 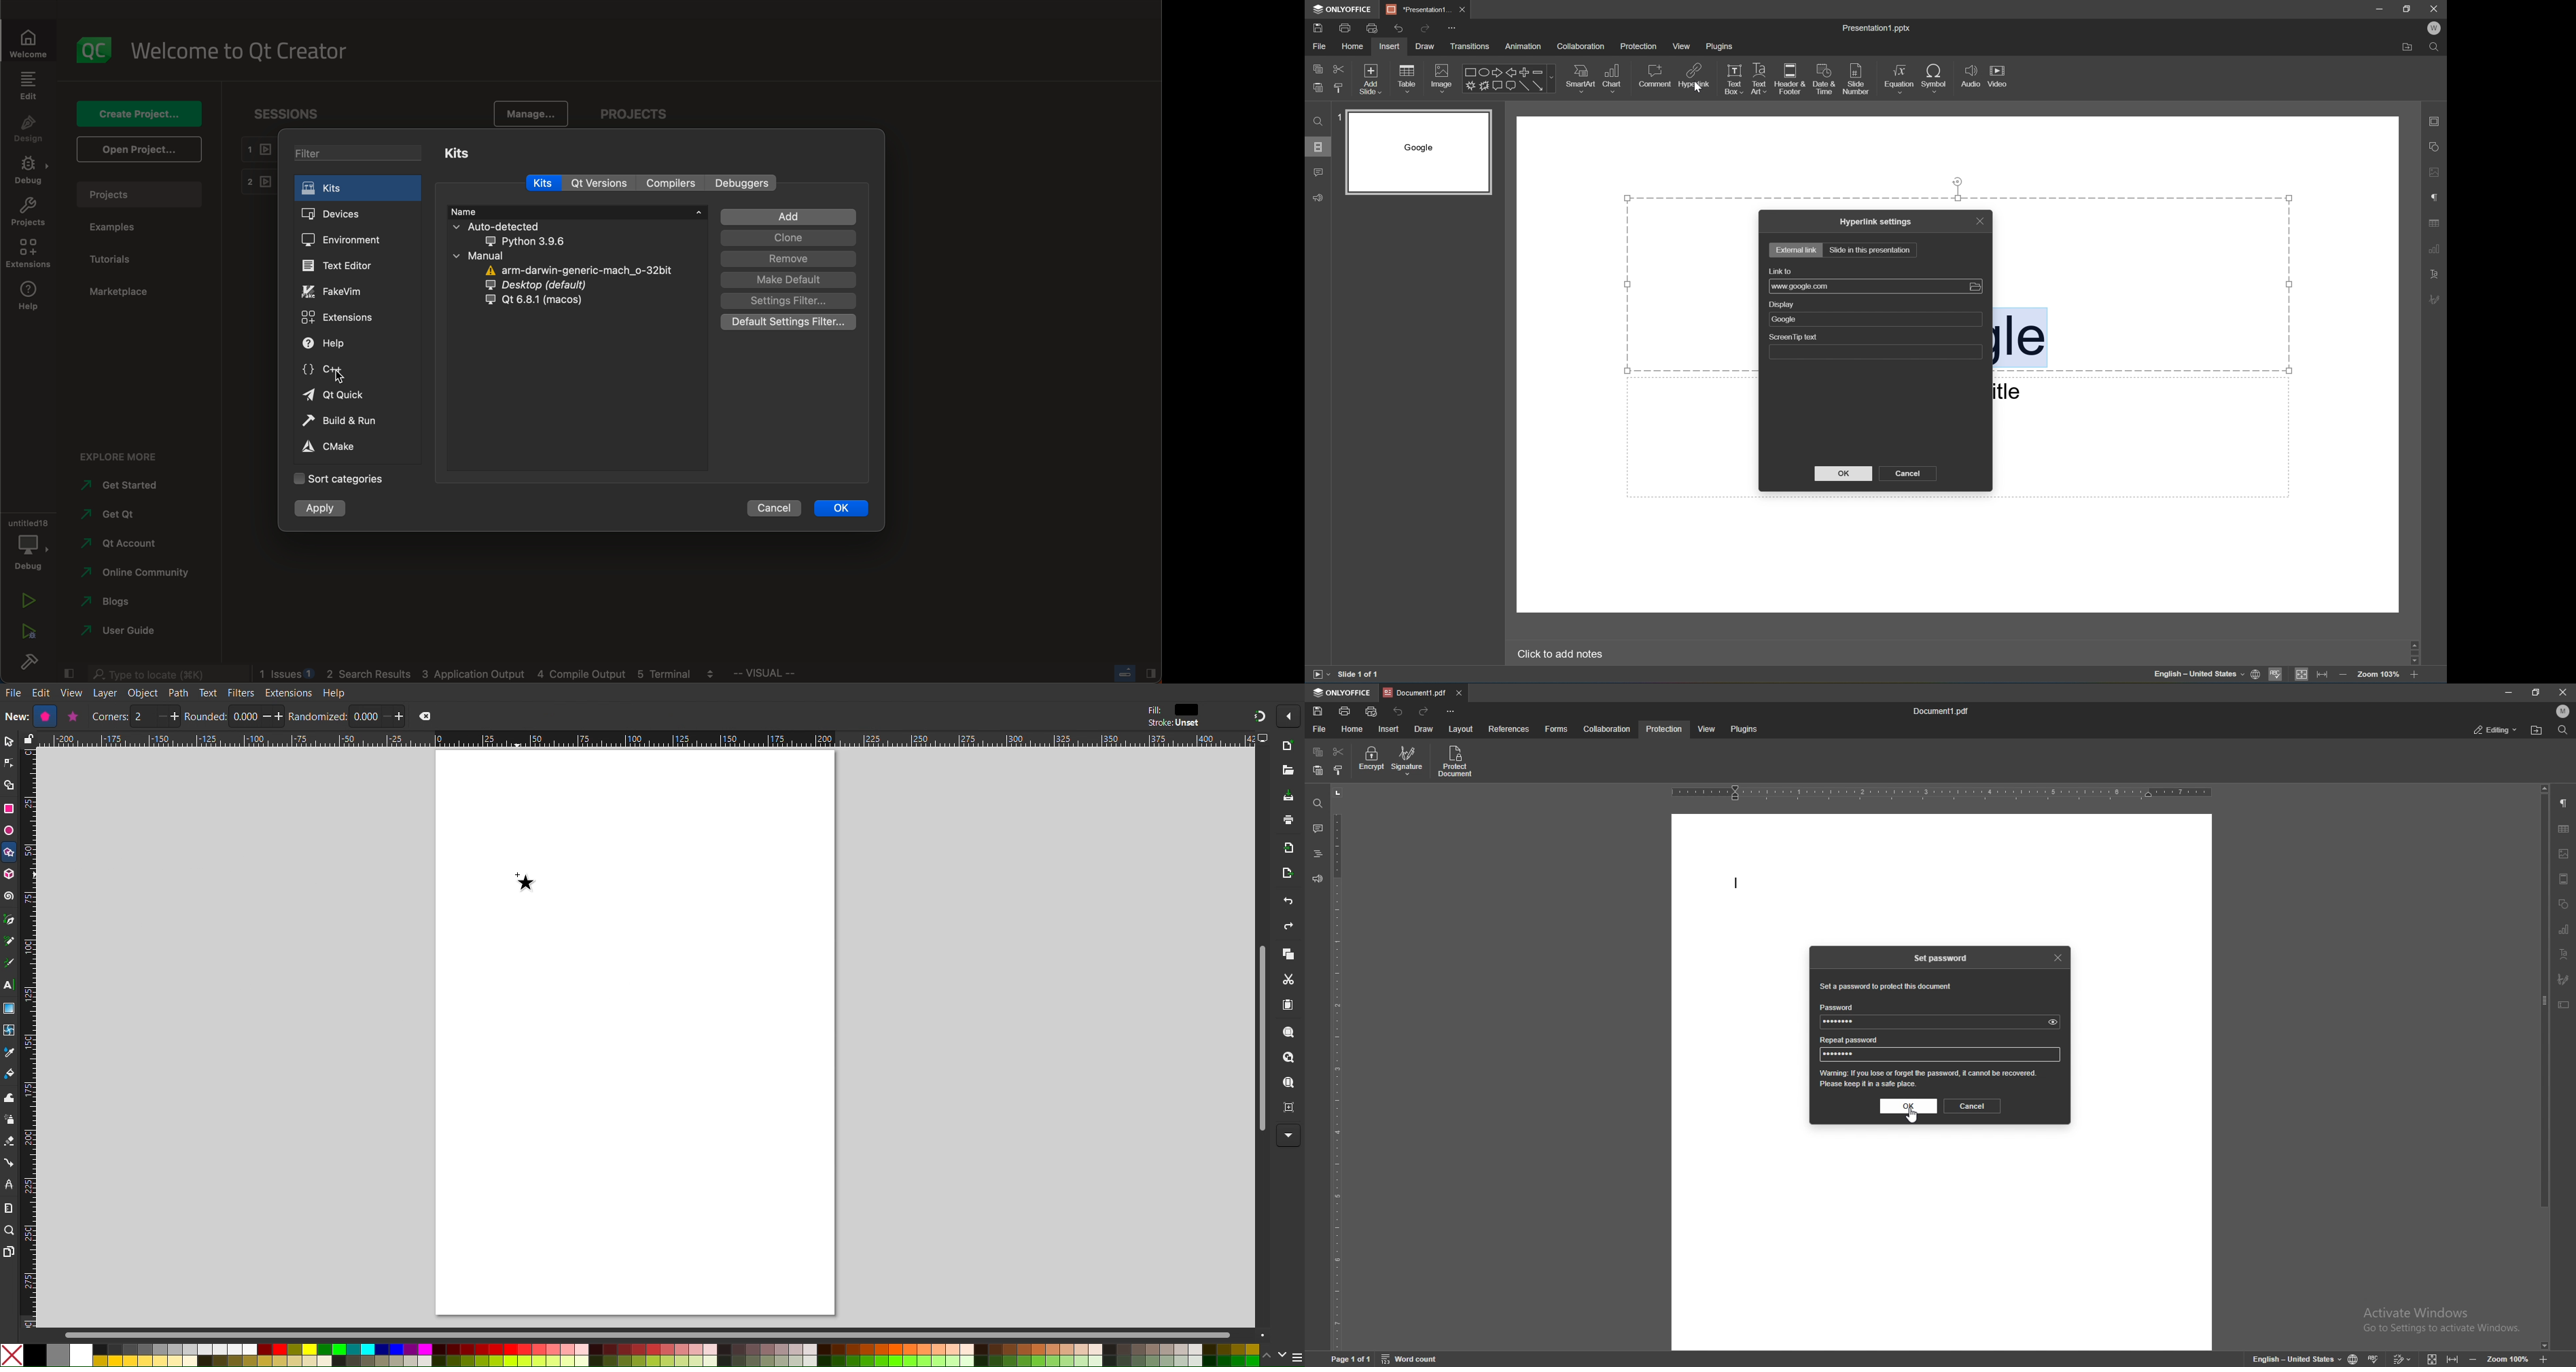 What do you see at coordinates (1288, 903) in the screenshot?
I see `Undo` at bounding box center [1288, 903].